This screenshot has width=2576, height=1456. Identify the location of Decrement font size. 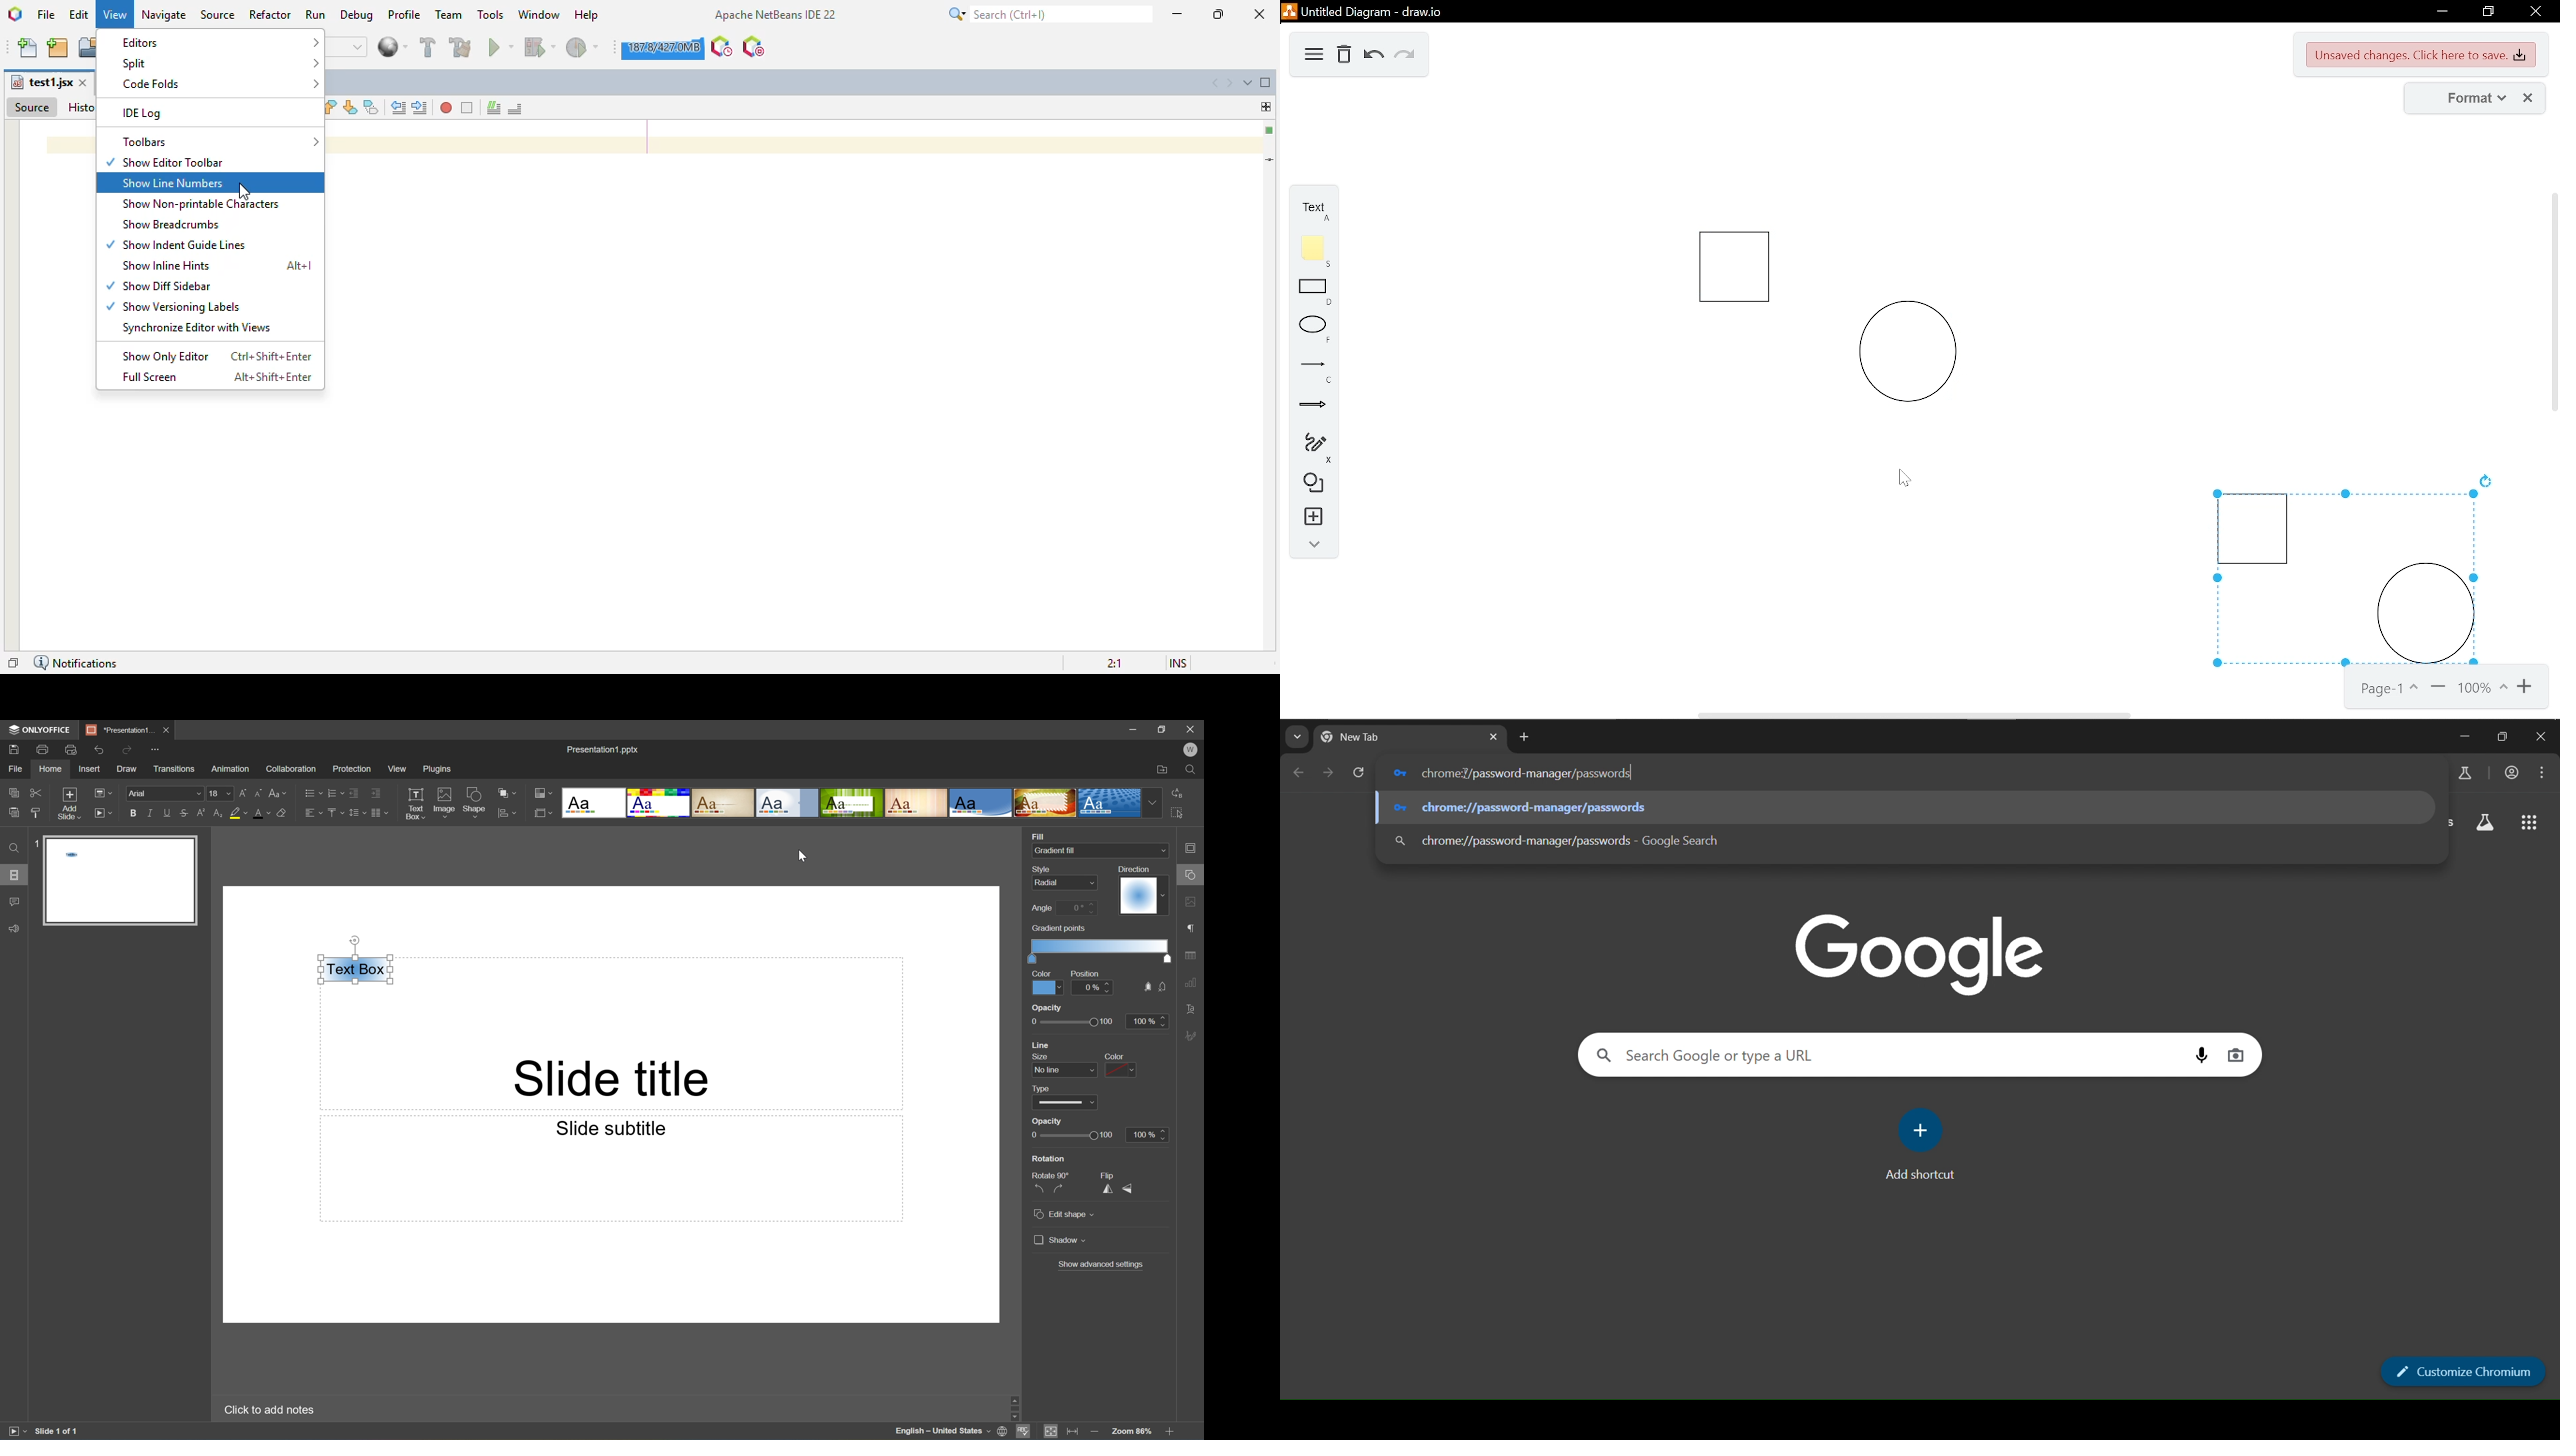
(257, 793).